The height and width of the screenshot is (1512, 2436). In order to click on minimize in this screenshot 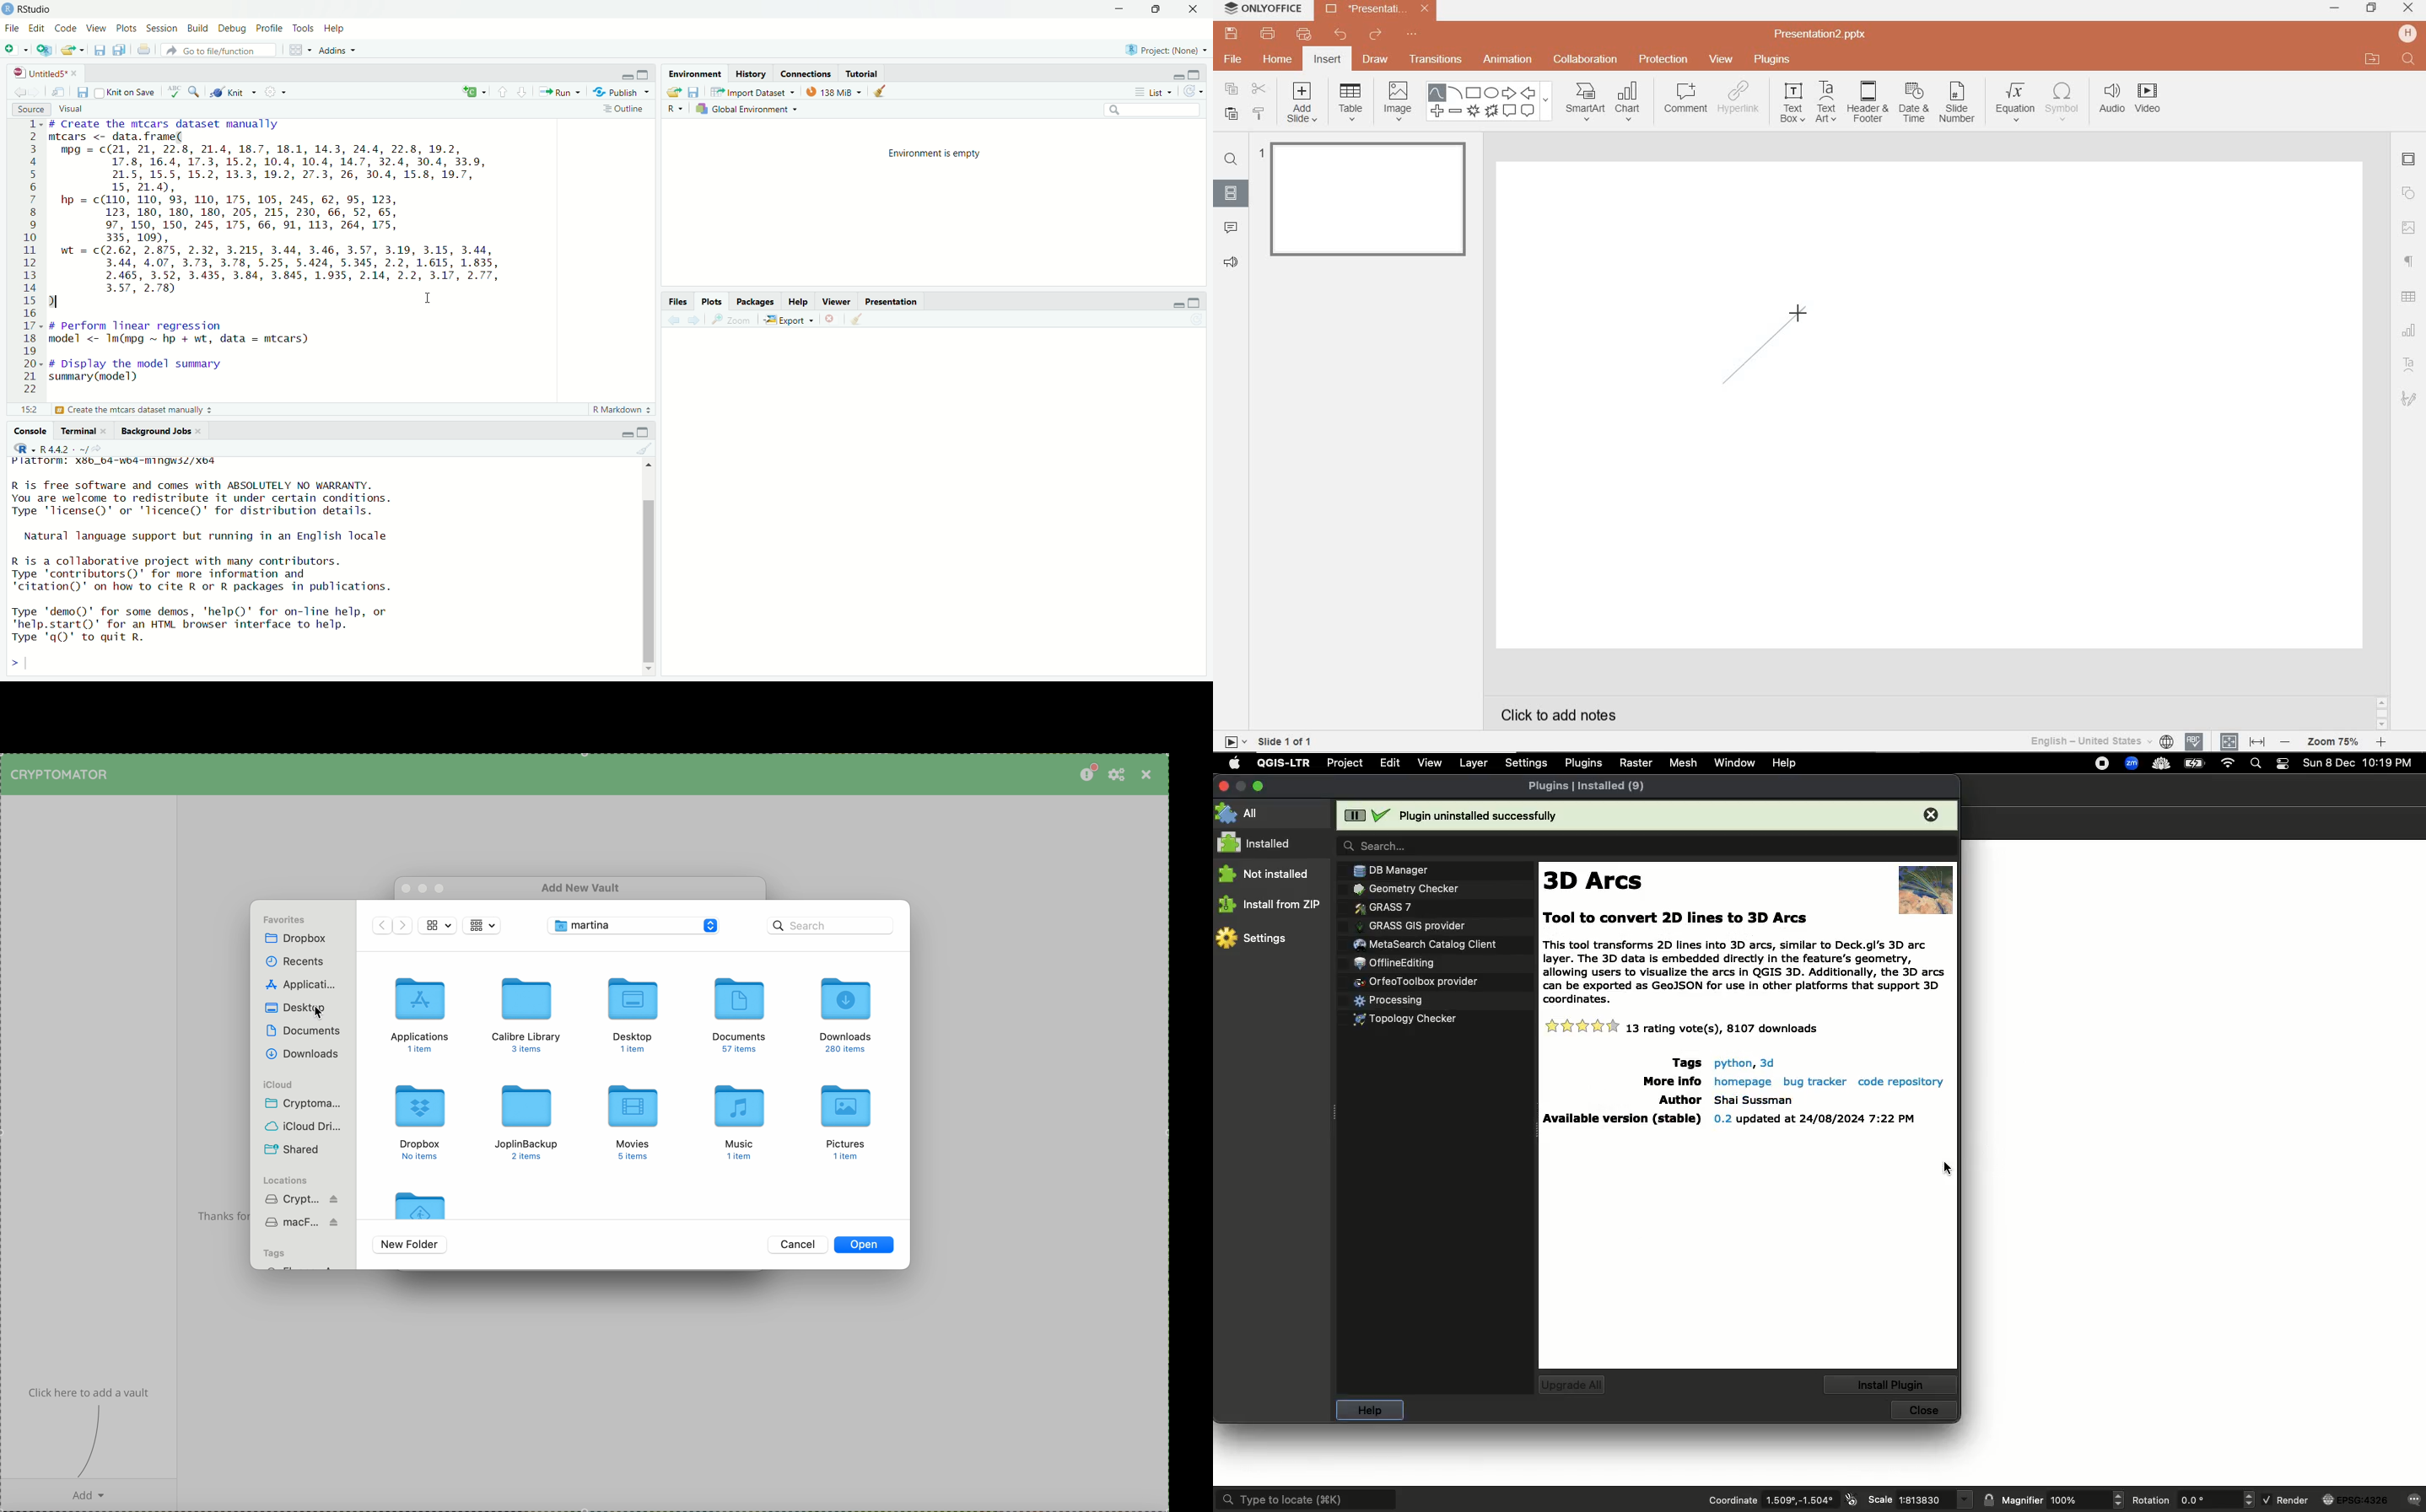, I will do `click(627, 434)`.